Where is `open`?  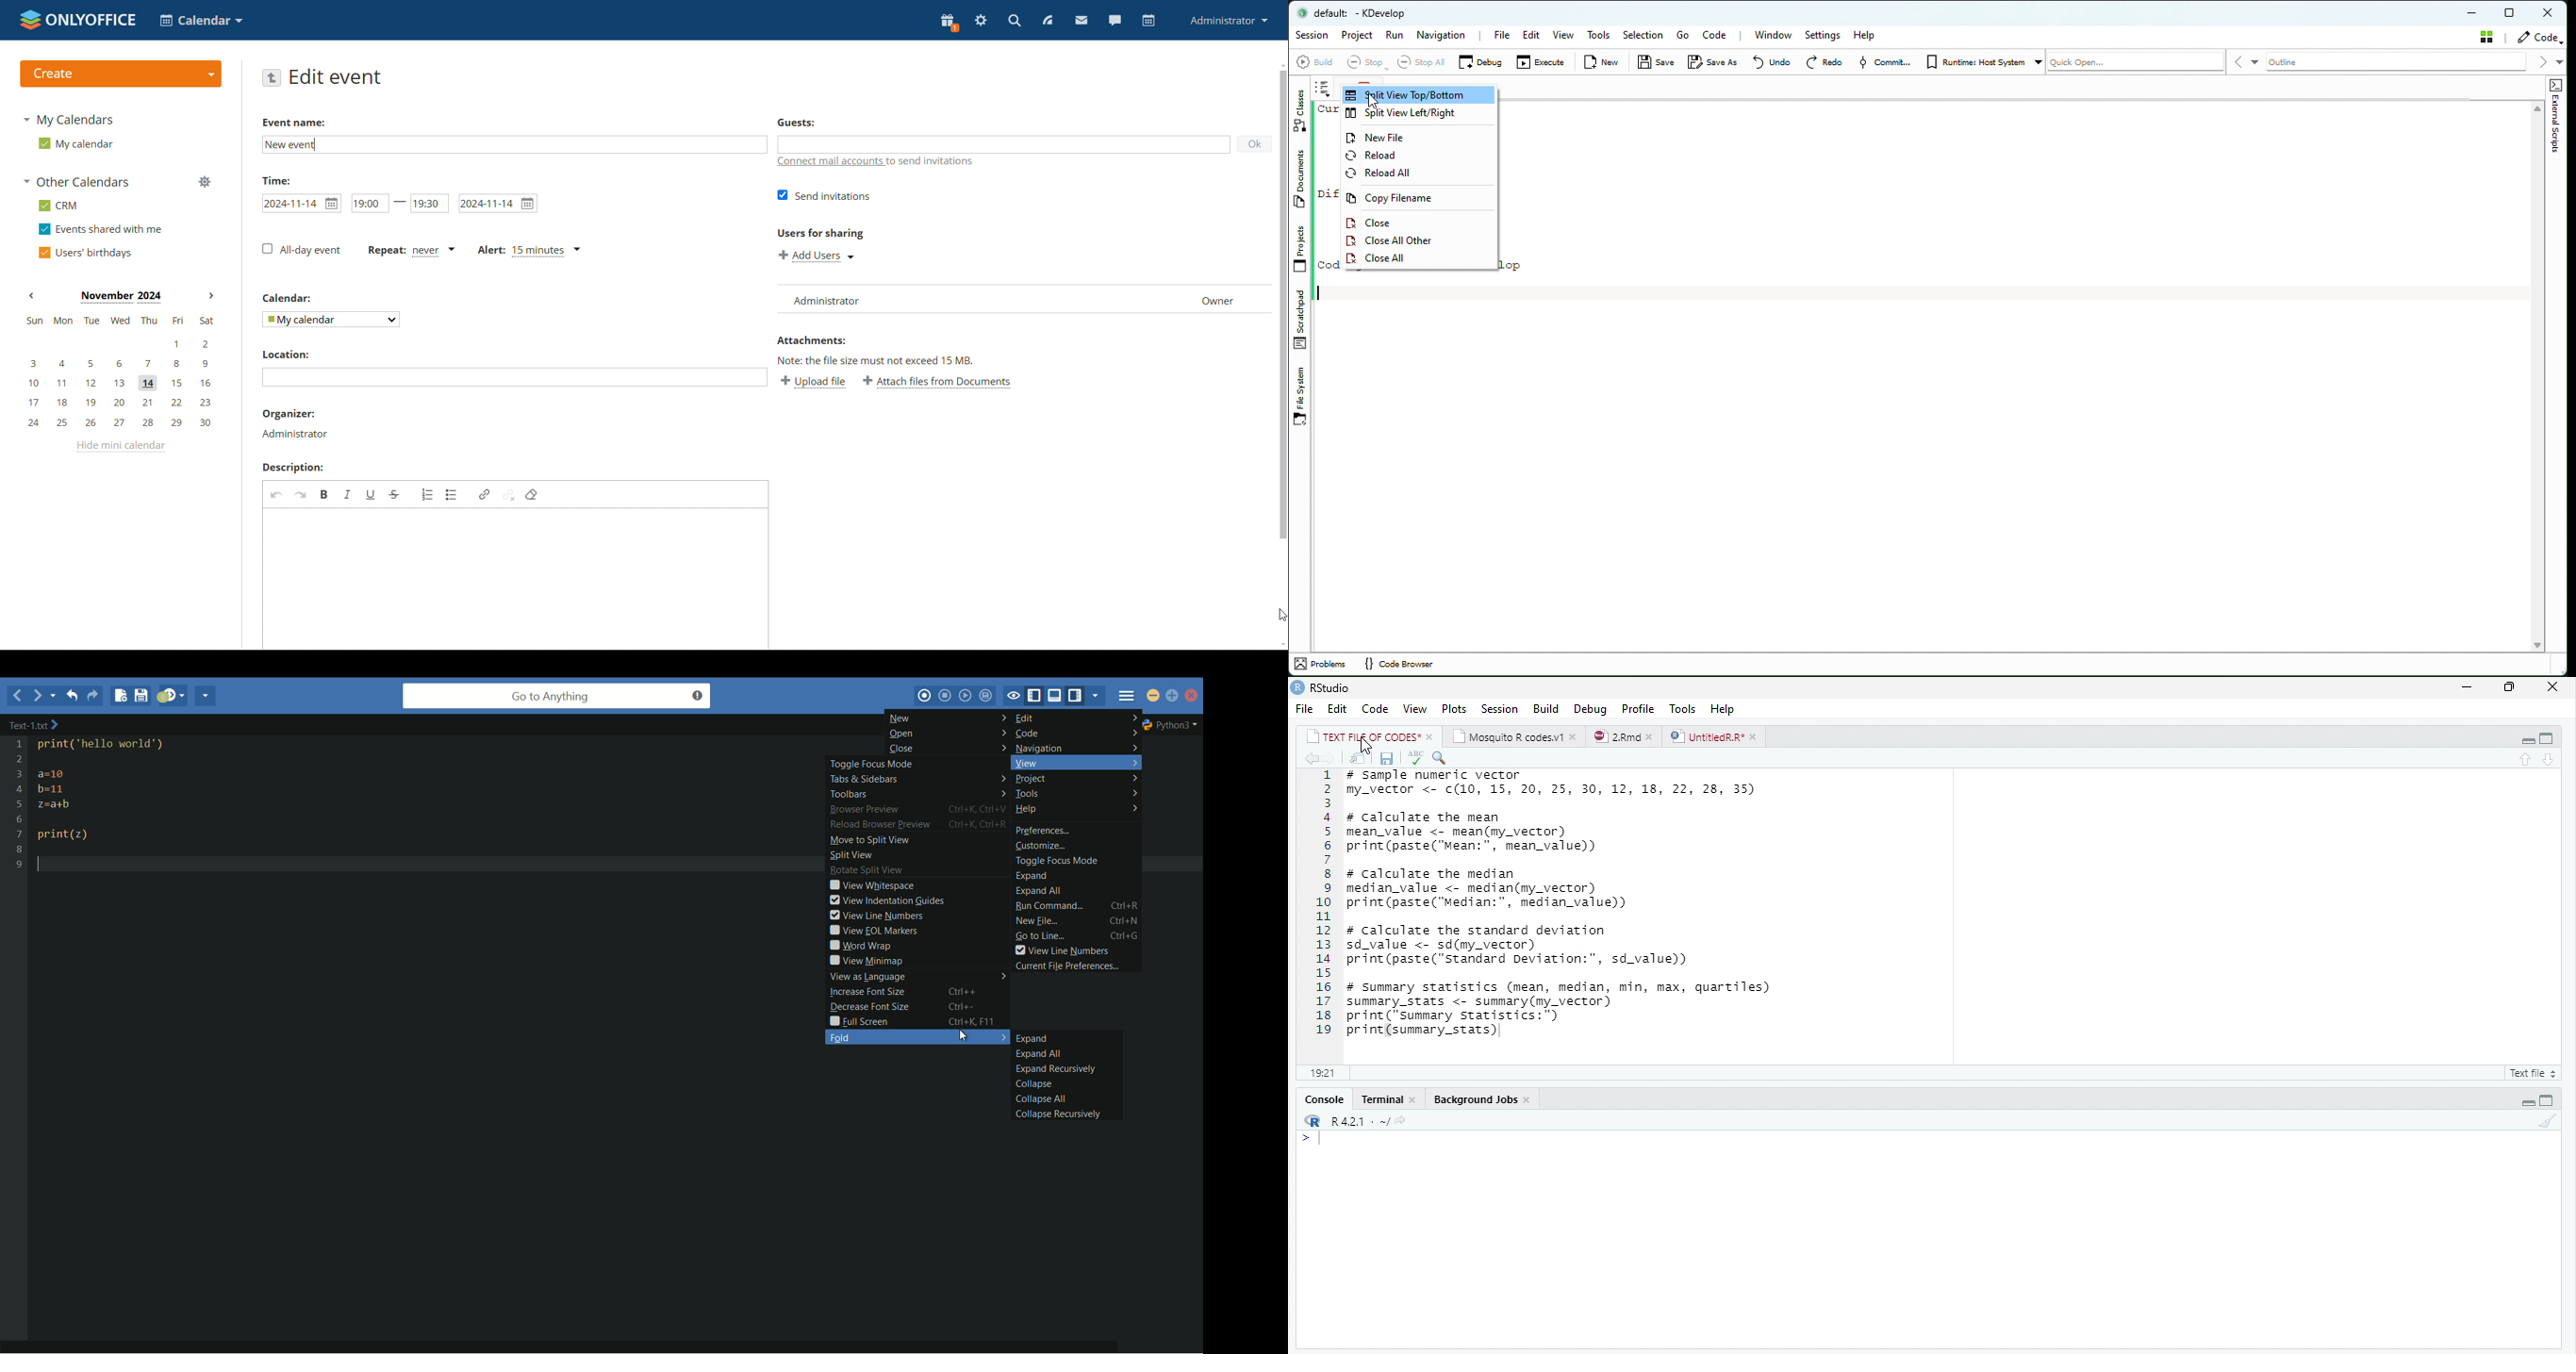
open is located at coordinates (947, 735).